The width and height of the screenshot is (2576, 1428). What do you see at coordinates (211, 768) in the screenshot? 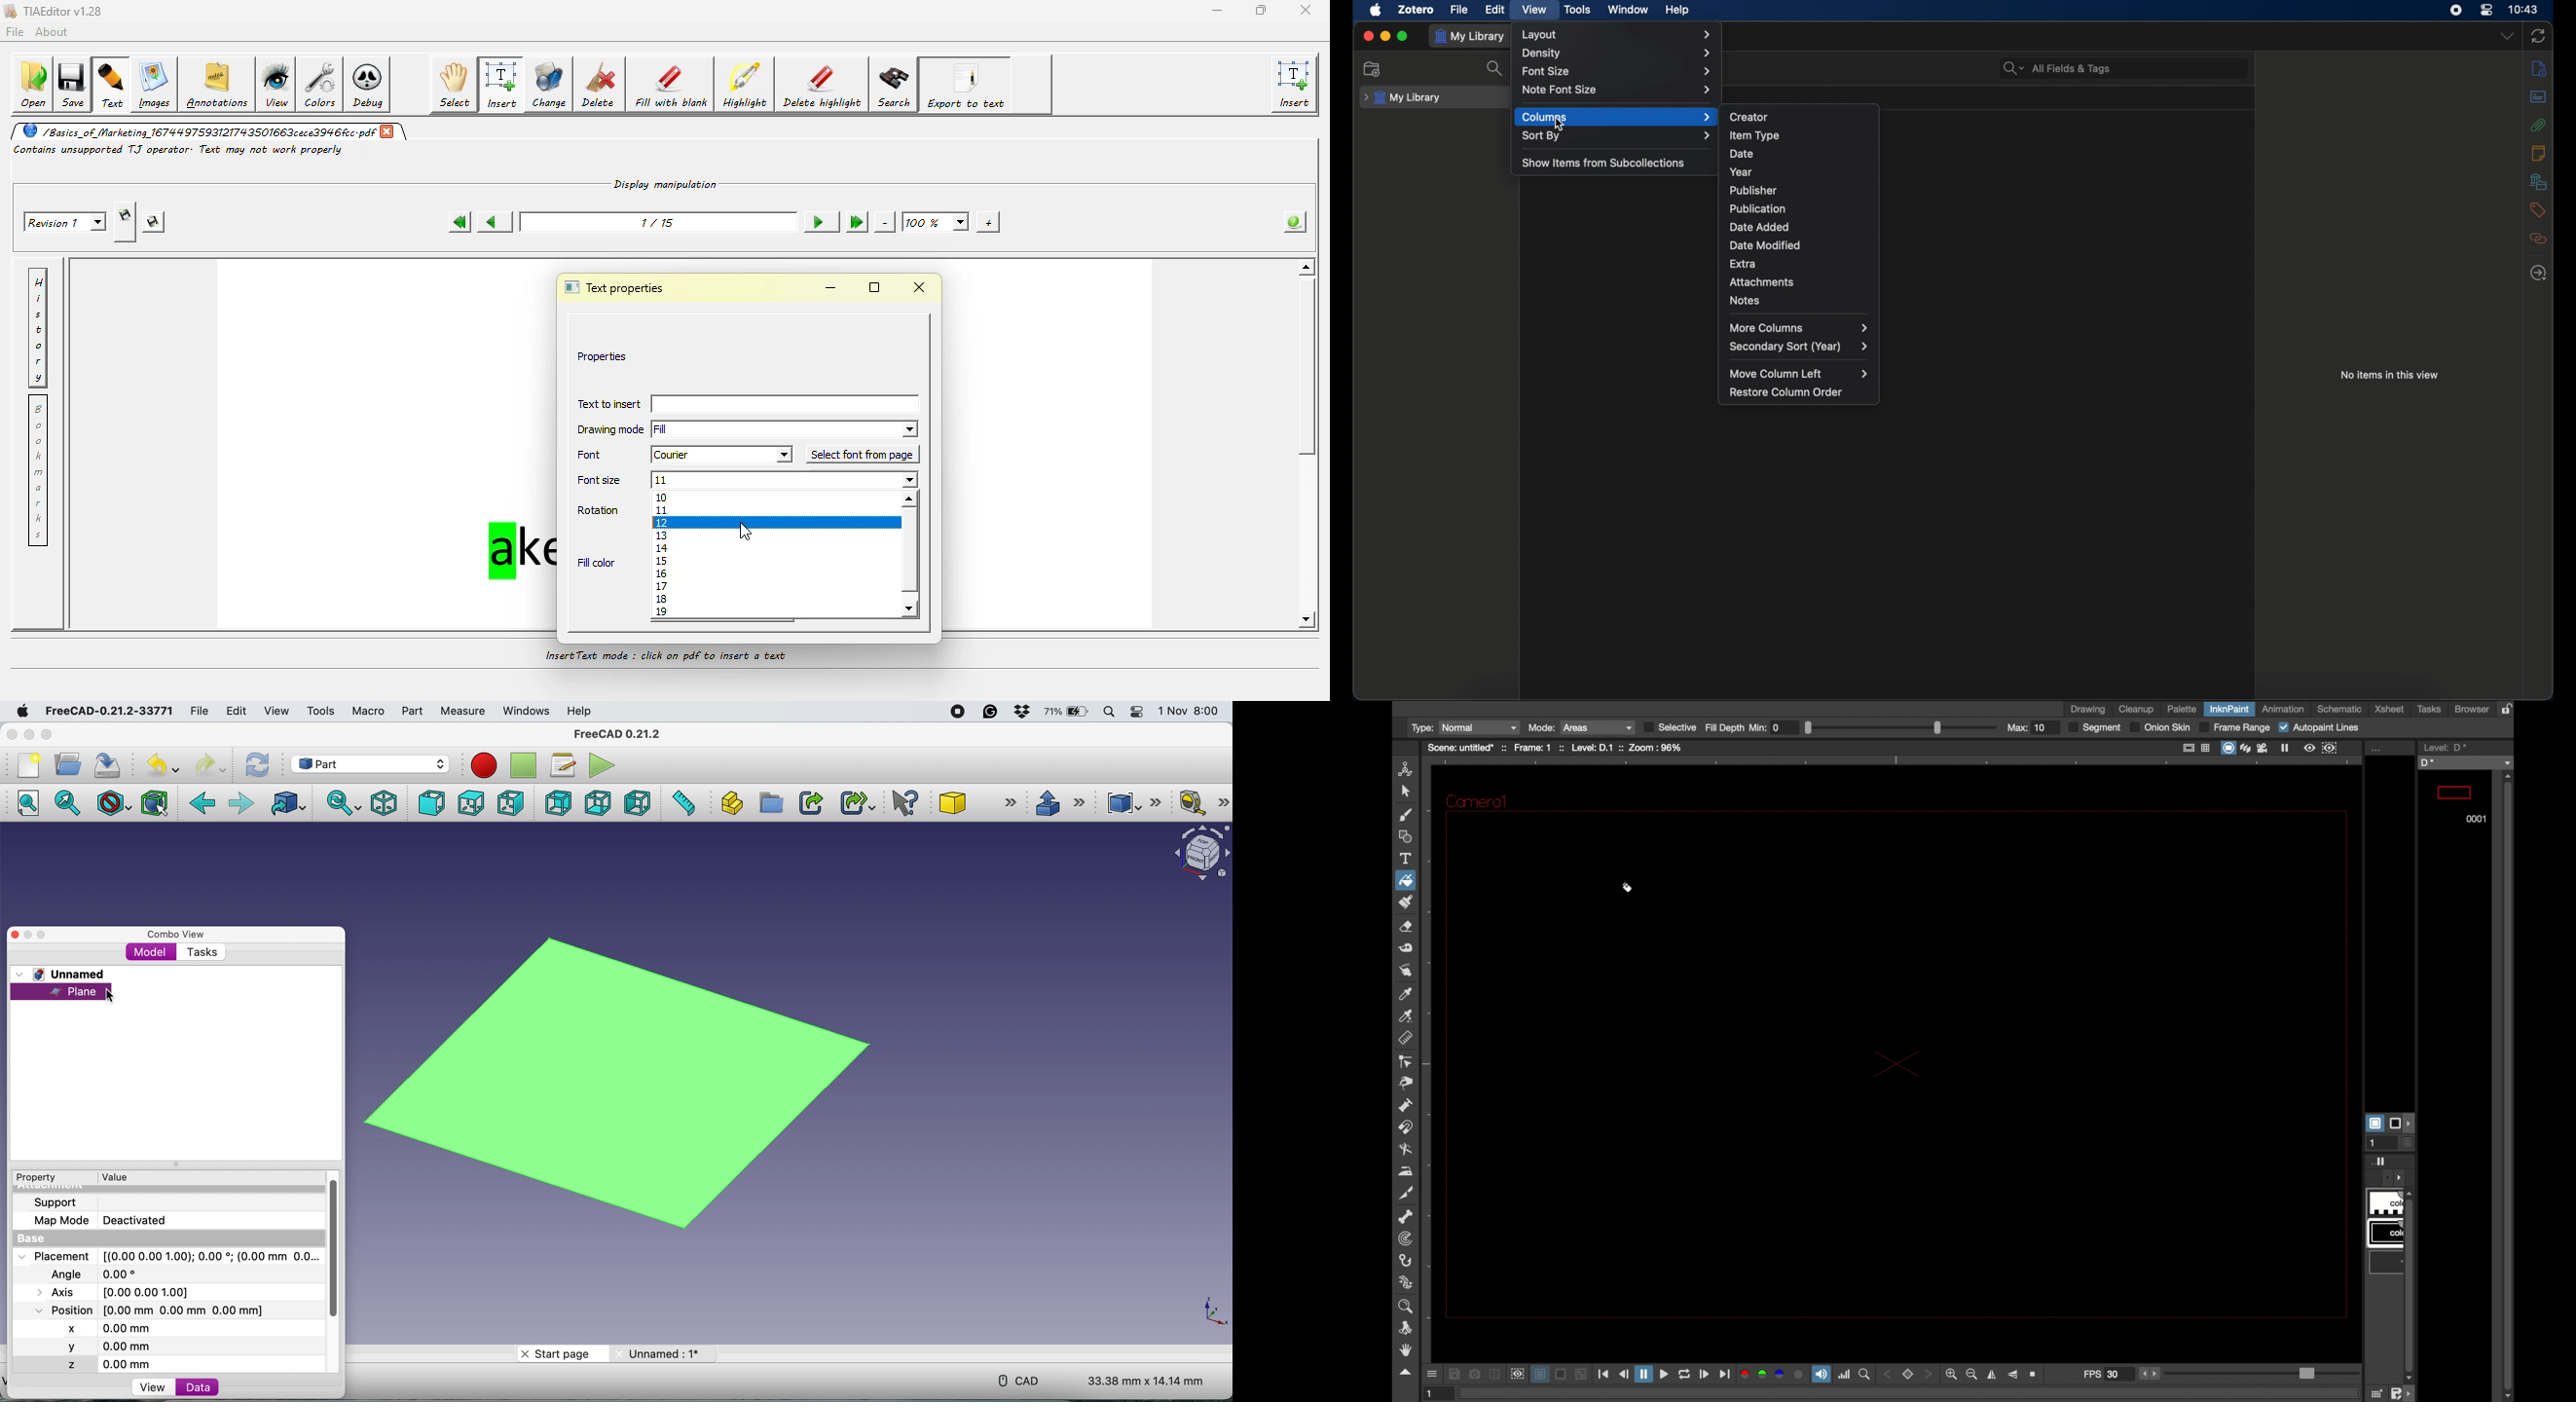
I see `redo` at bounding box center [211, 768].